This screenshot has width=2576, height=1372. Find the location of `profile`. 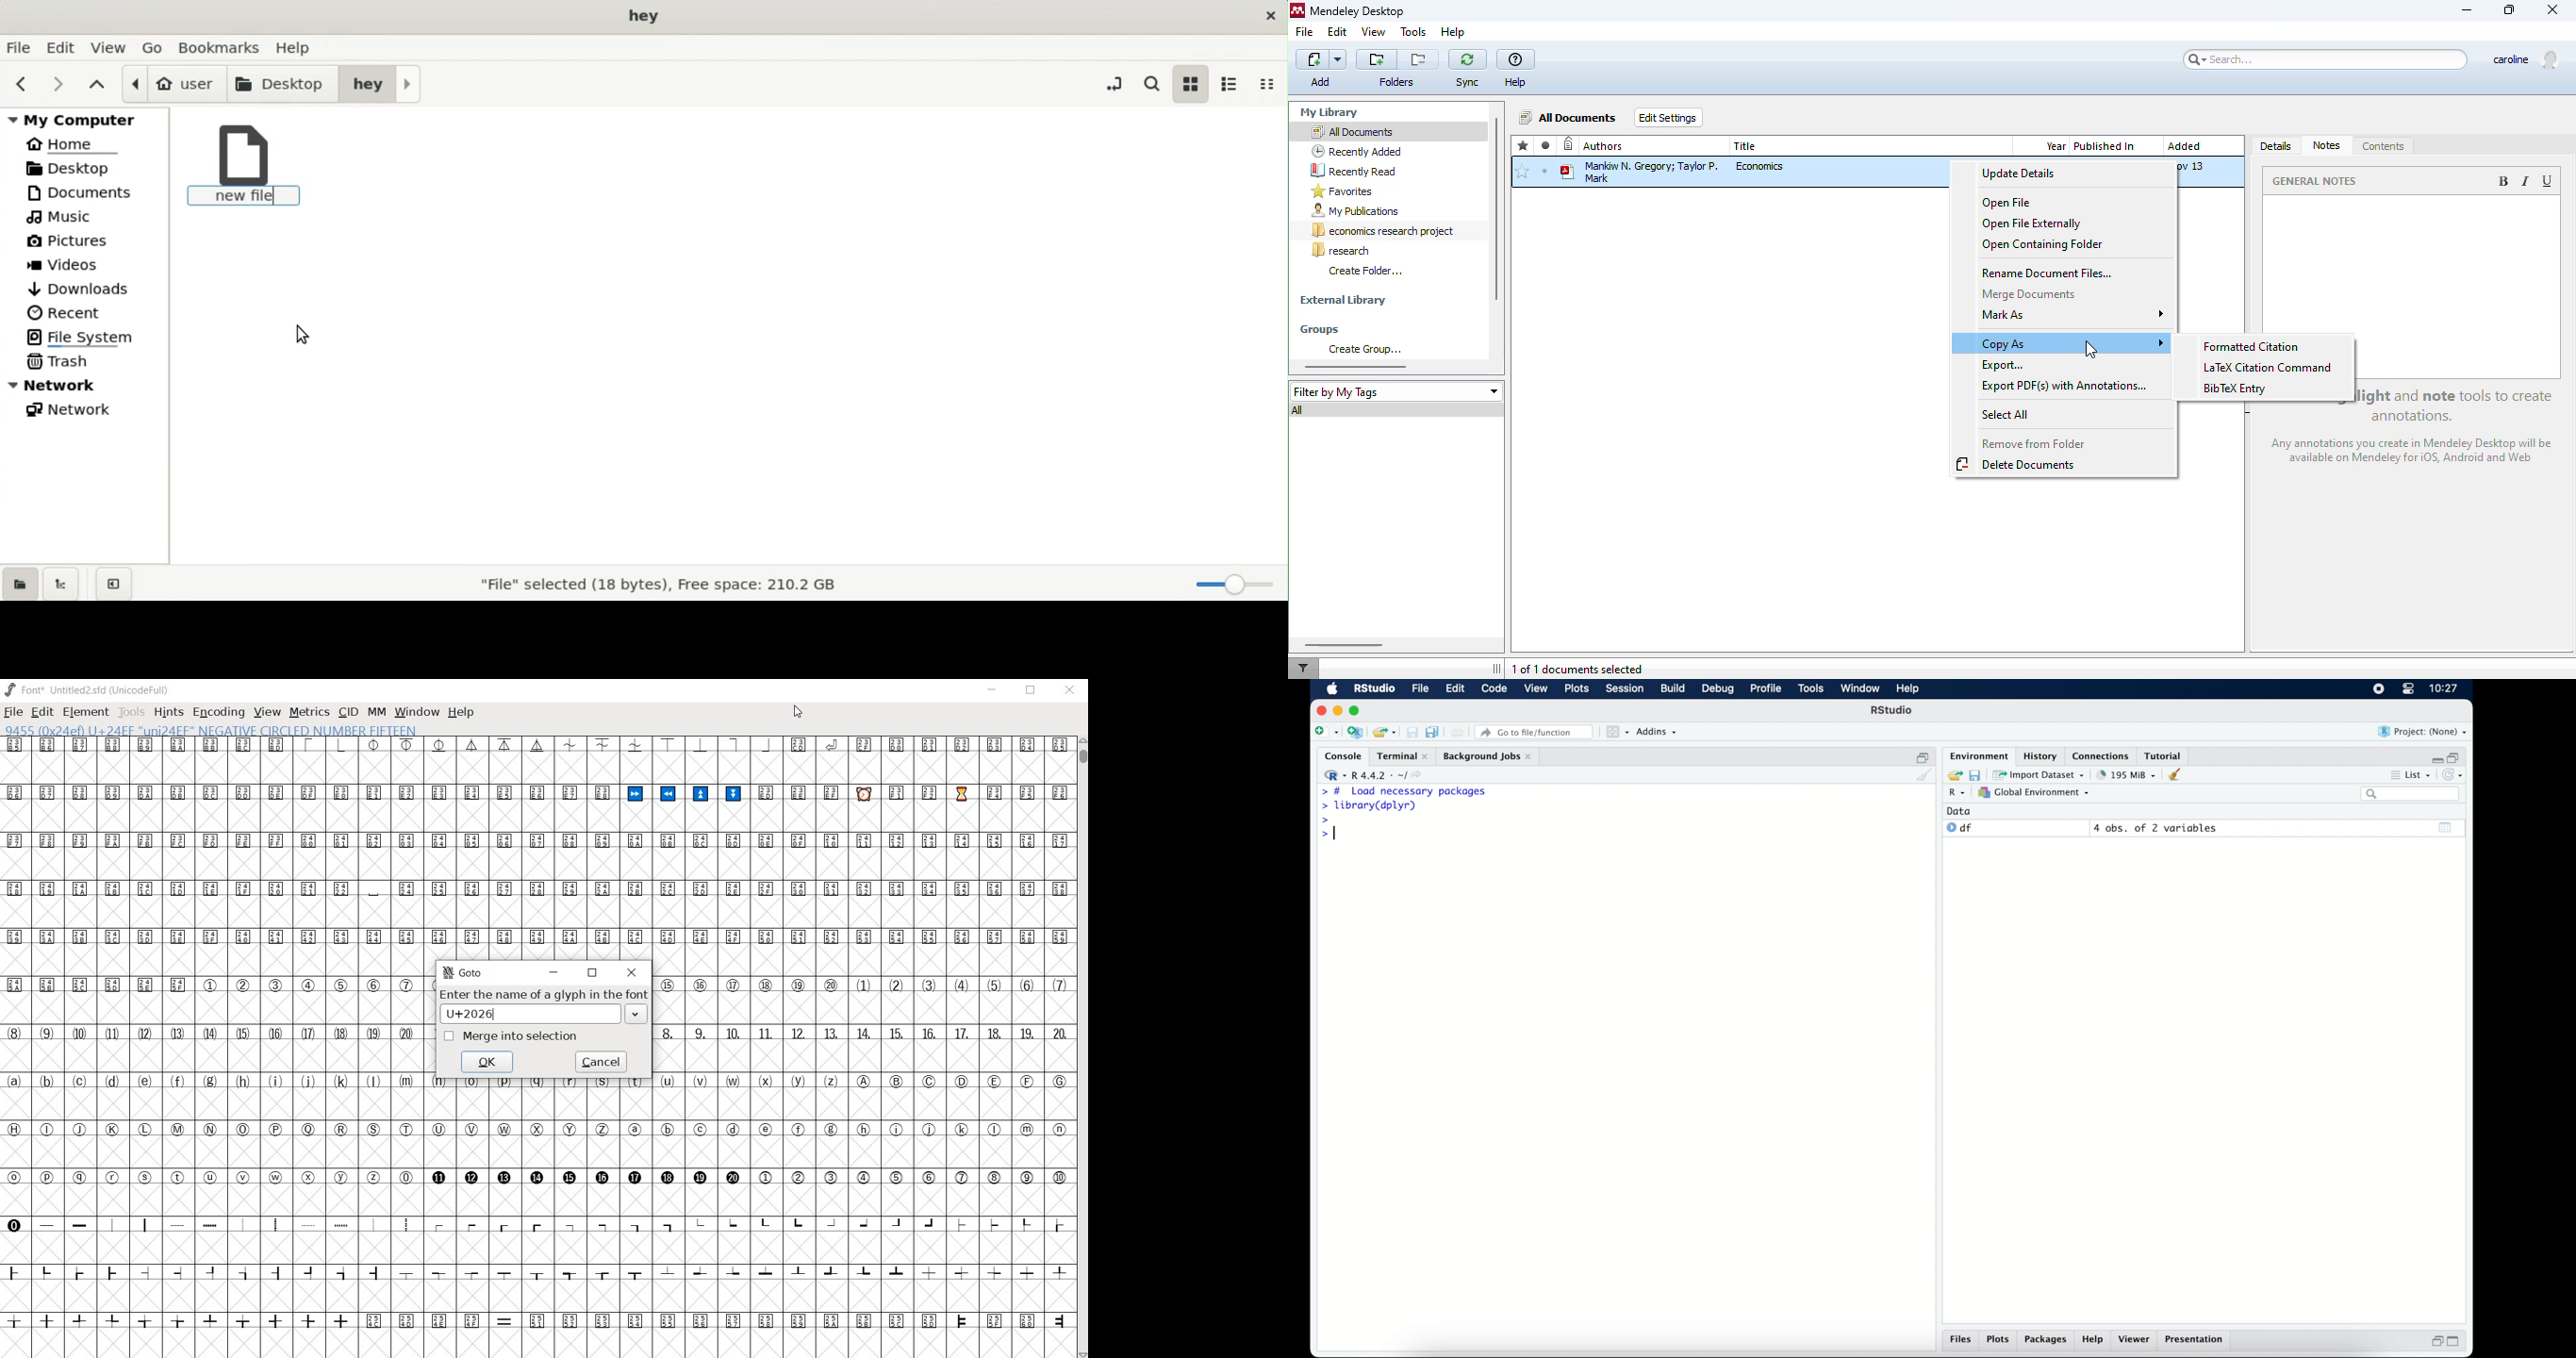

profile is located at coordinates (1766, 689).